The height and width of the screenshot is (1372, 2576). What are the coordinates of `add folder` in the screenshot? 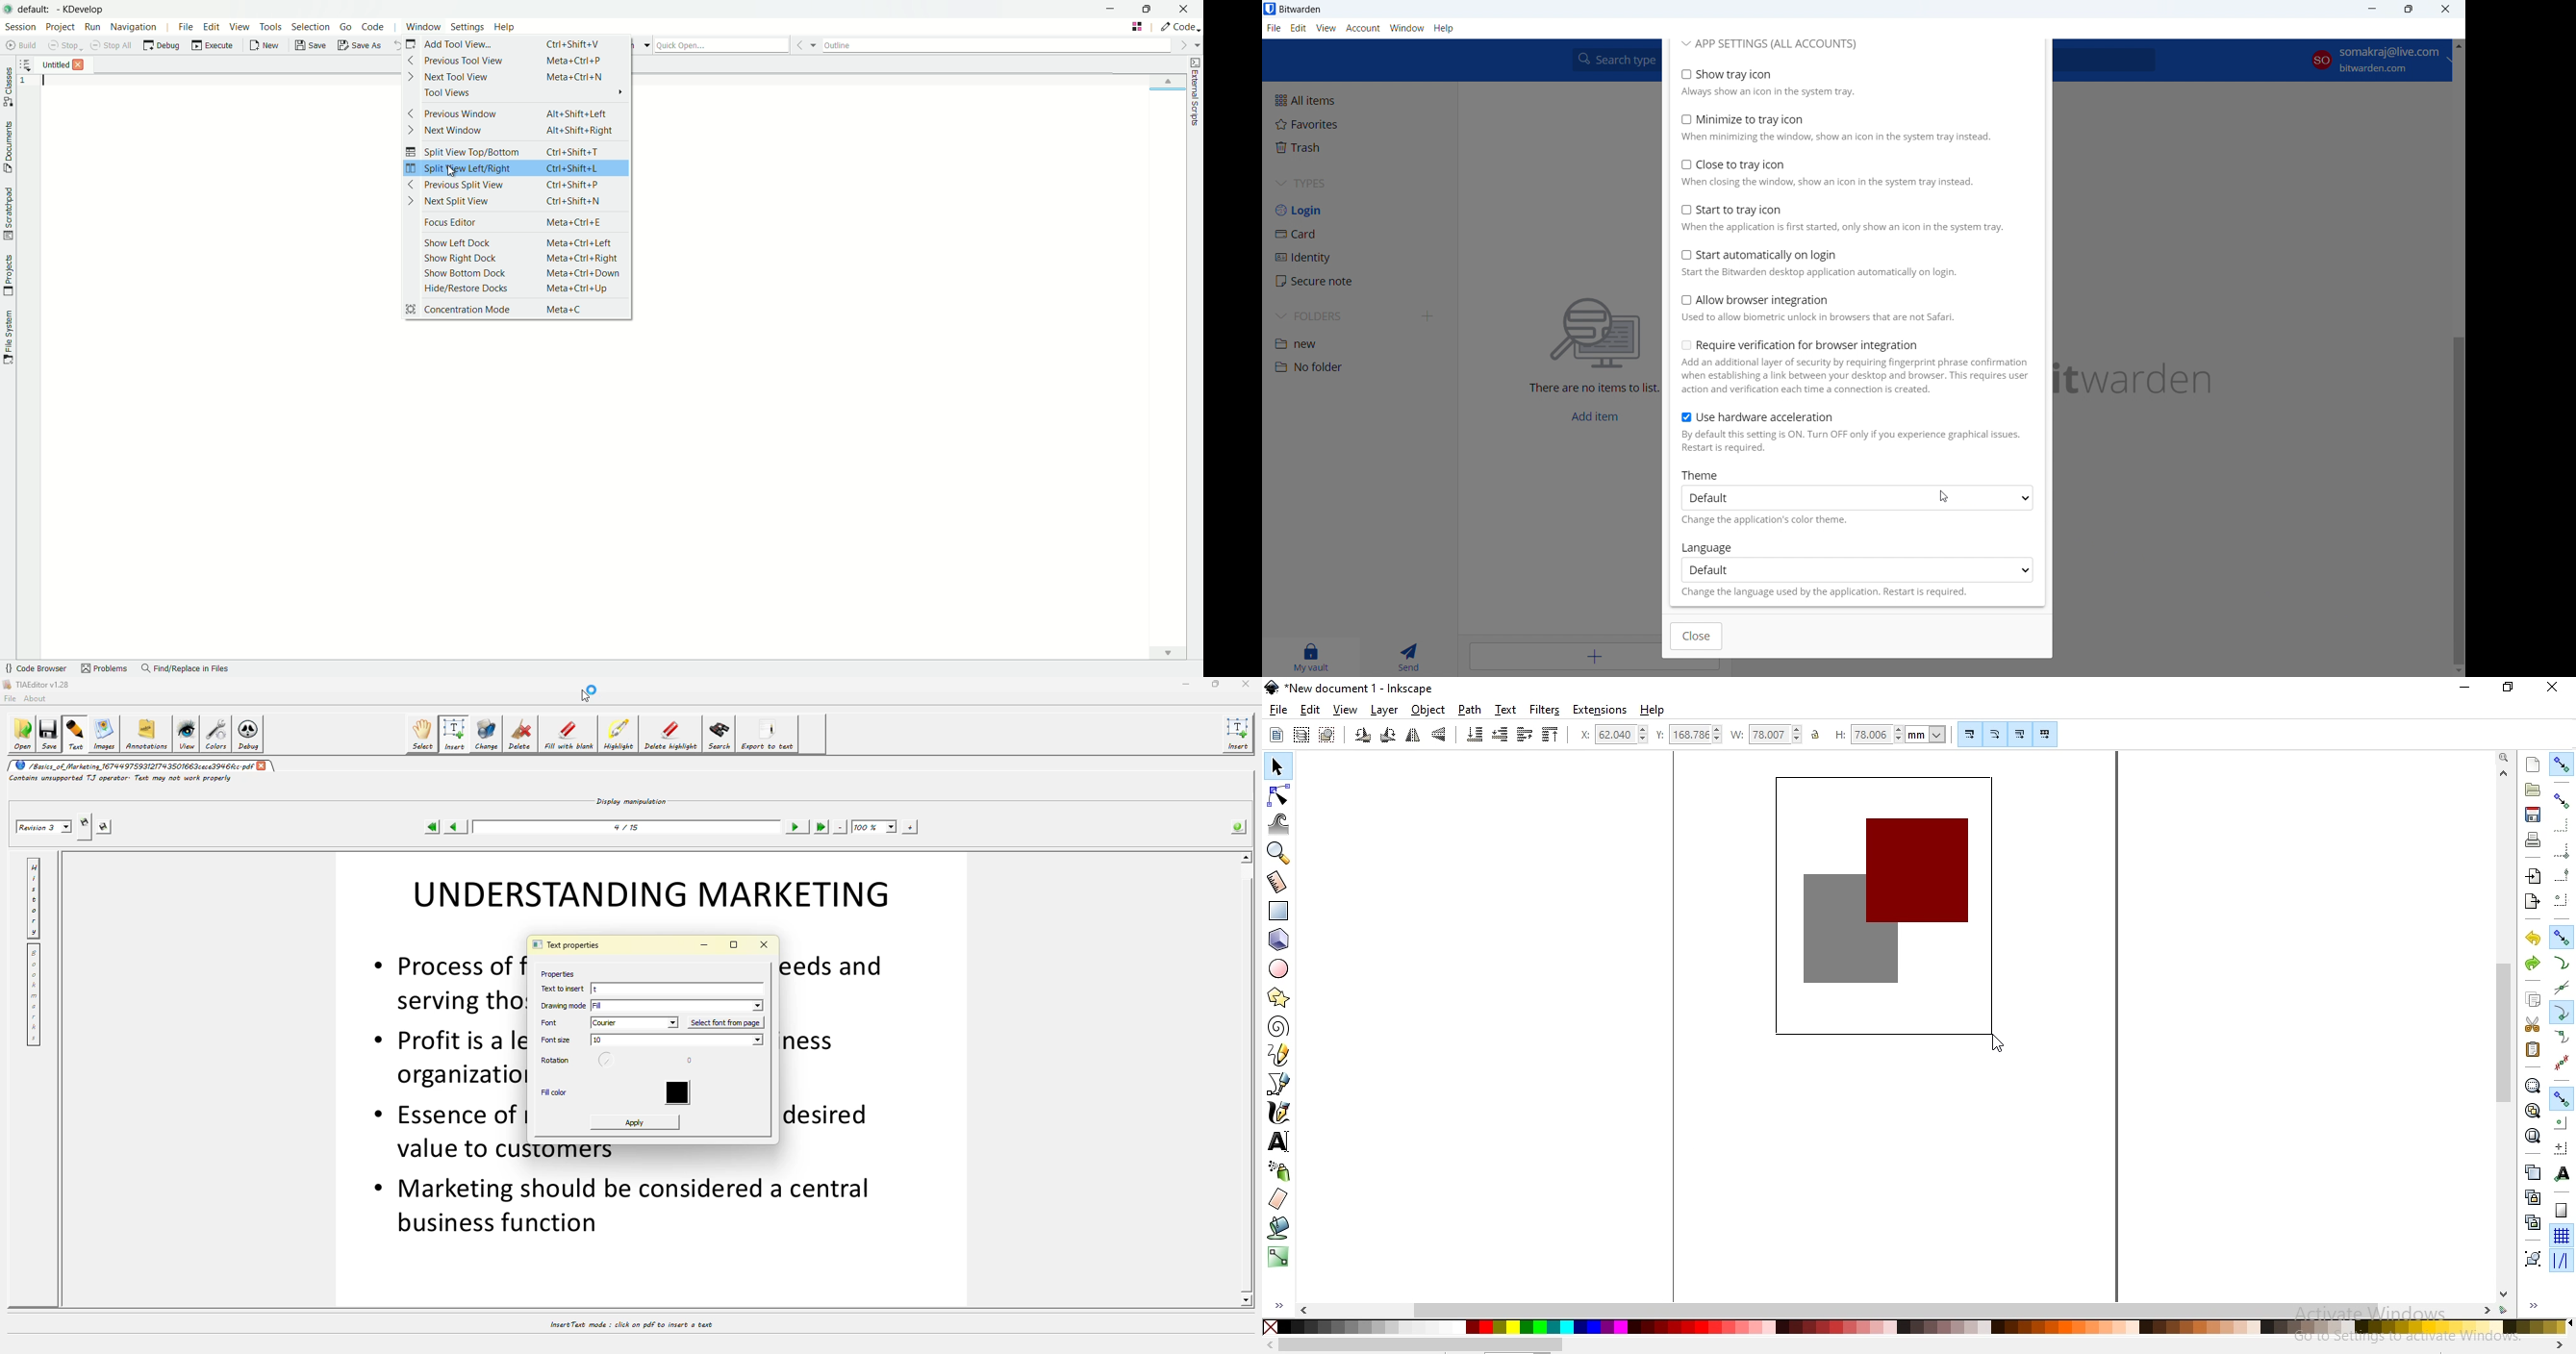 It's located at (1429, 316).